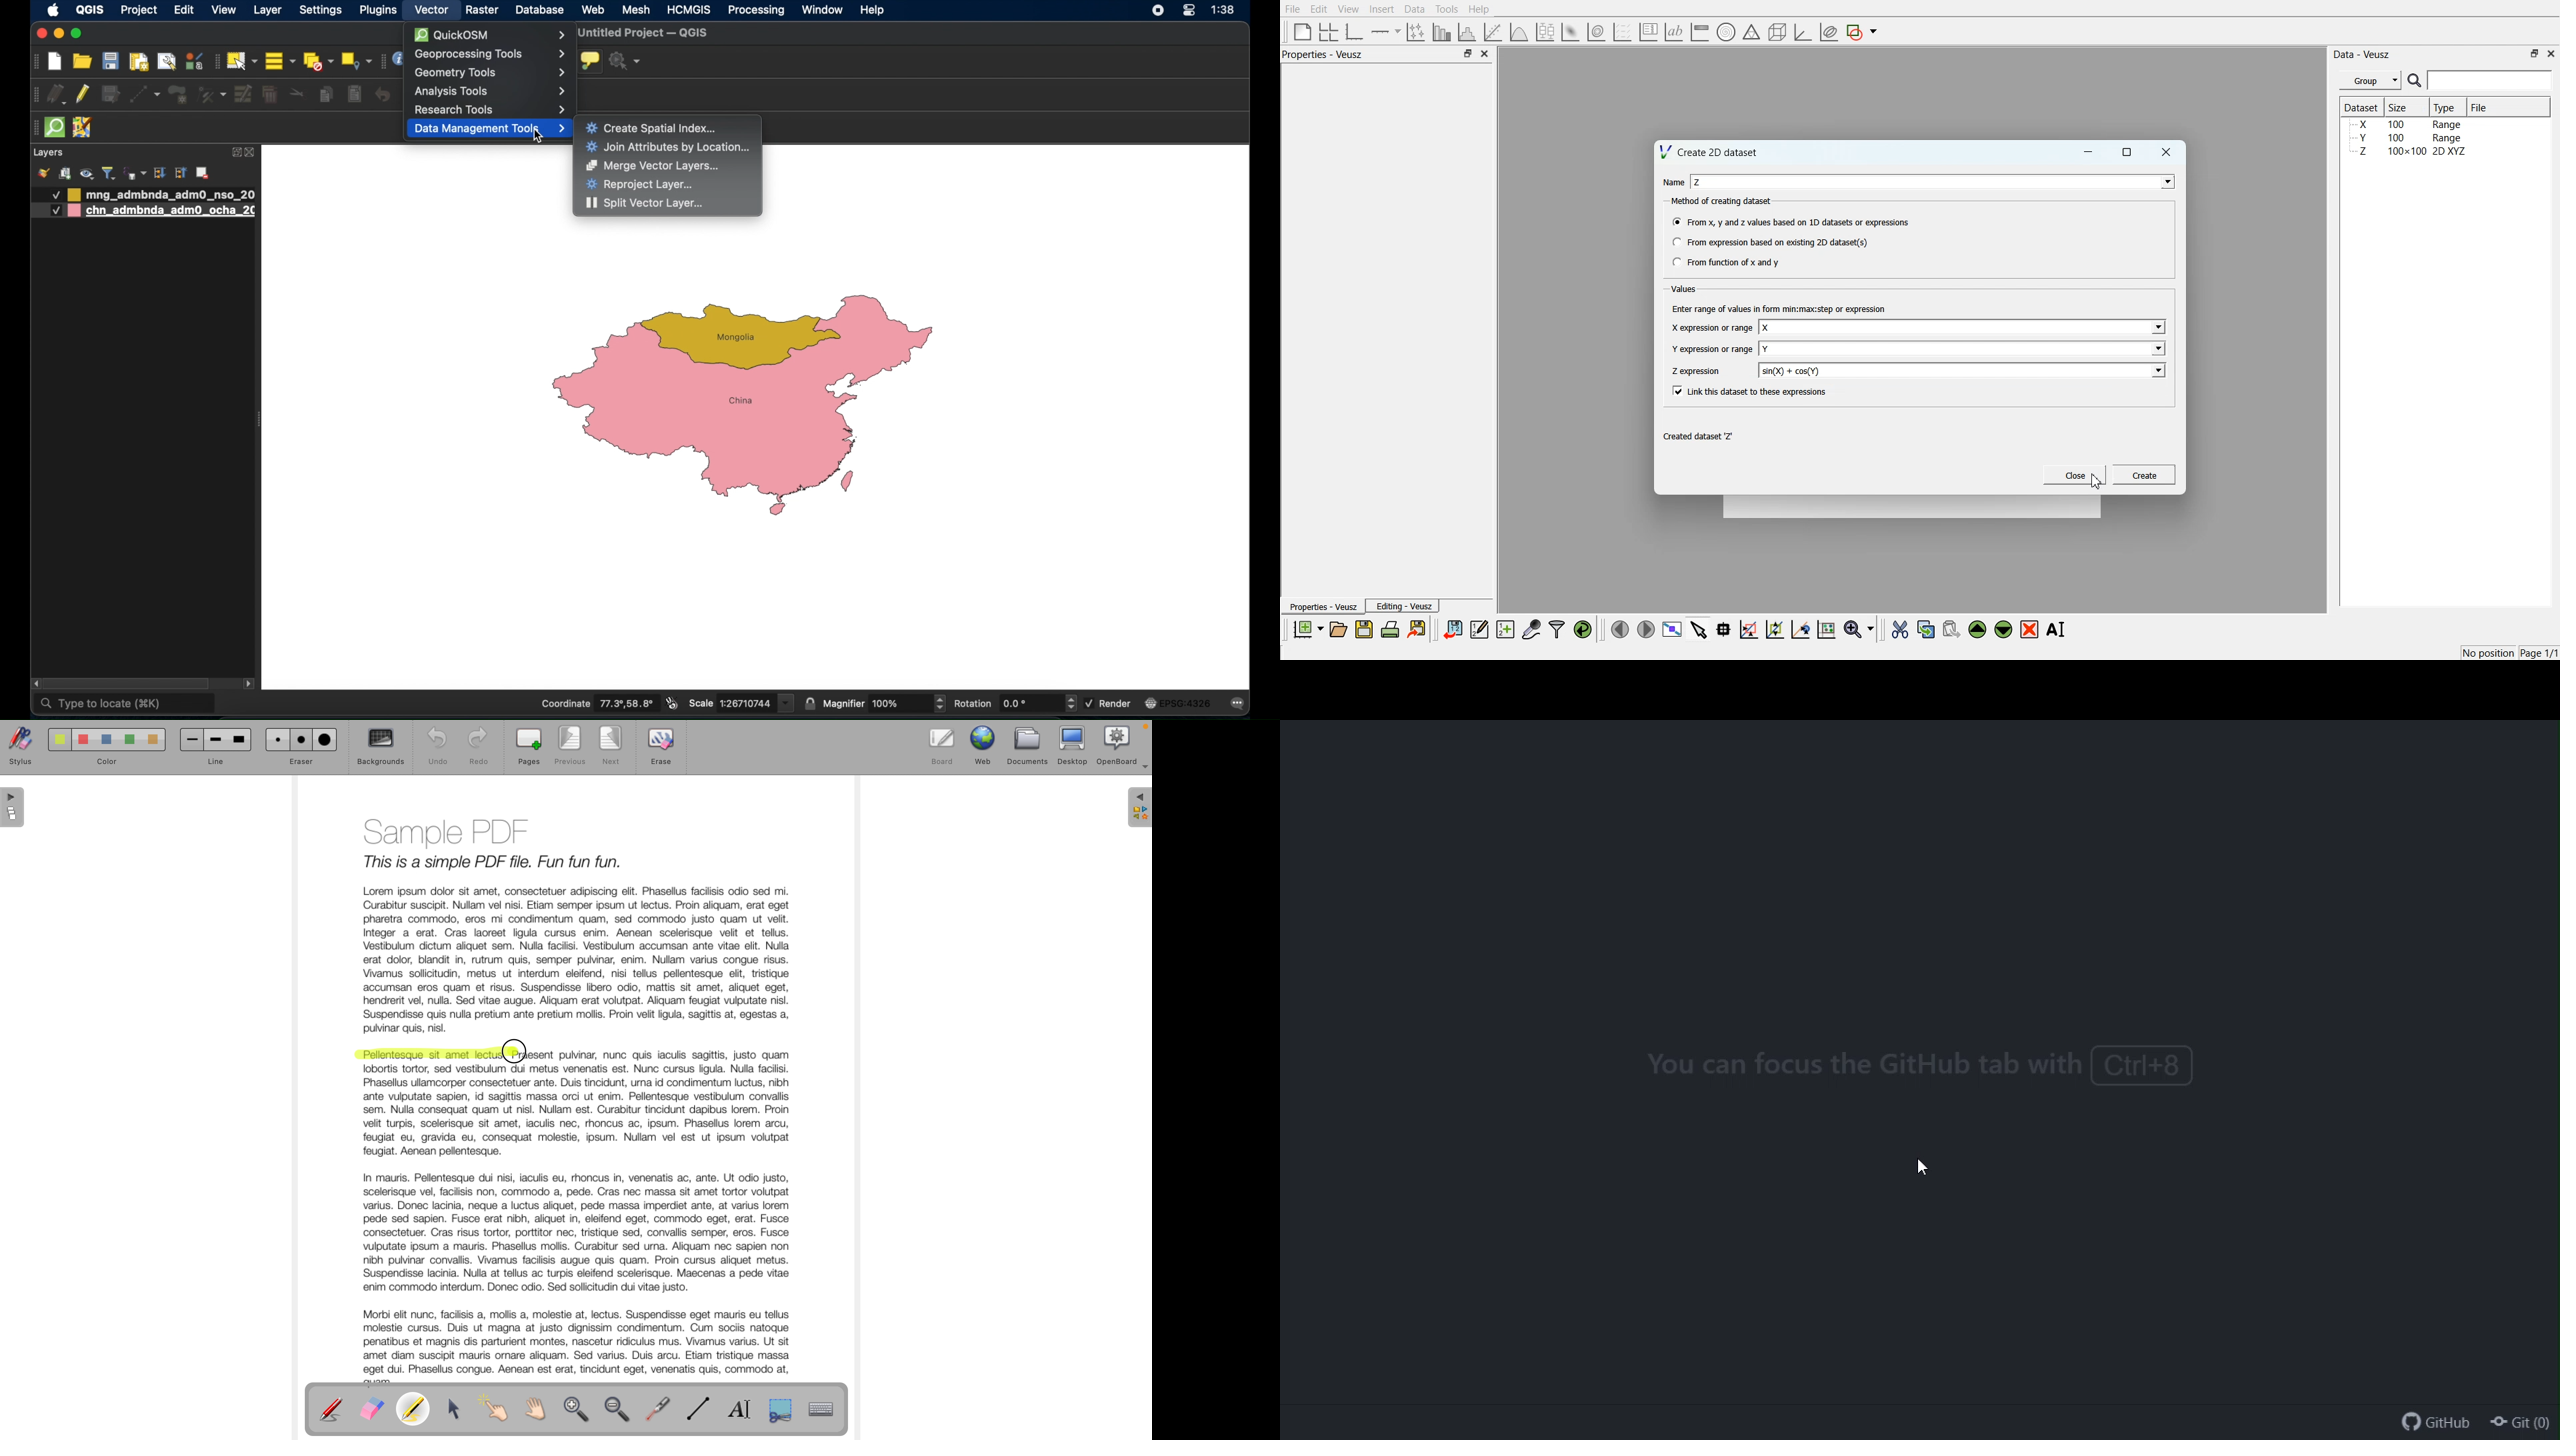 The height and width of the screenshot is (1456, 2576). I want to click on Move down the selected widget, so click(2004, 629).